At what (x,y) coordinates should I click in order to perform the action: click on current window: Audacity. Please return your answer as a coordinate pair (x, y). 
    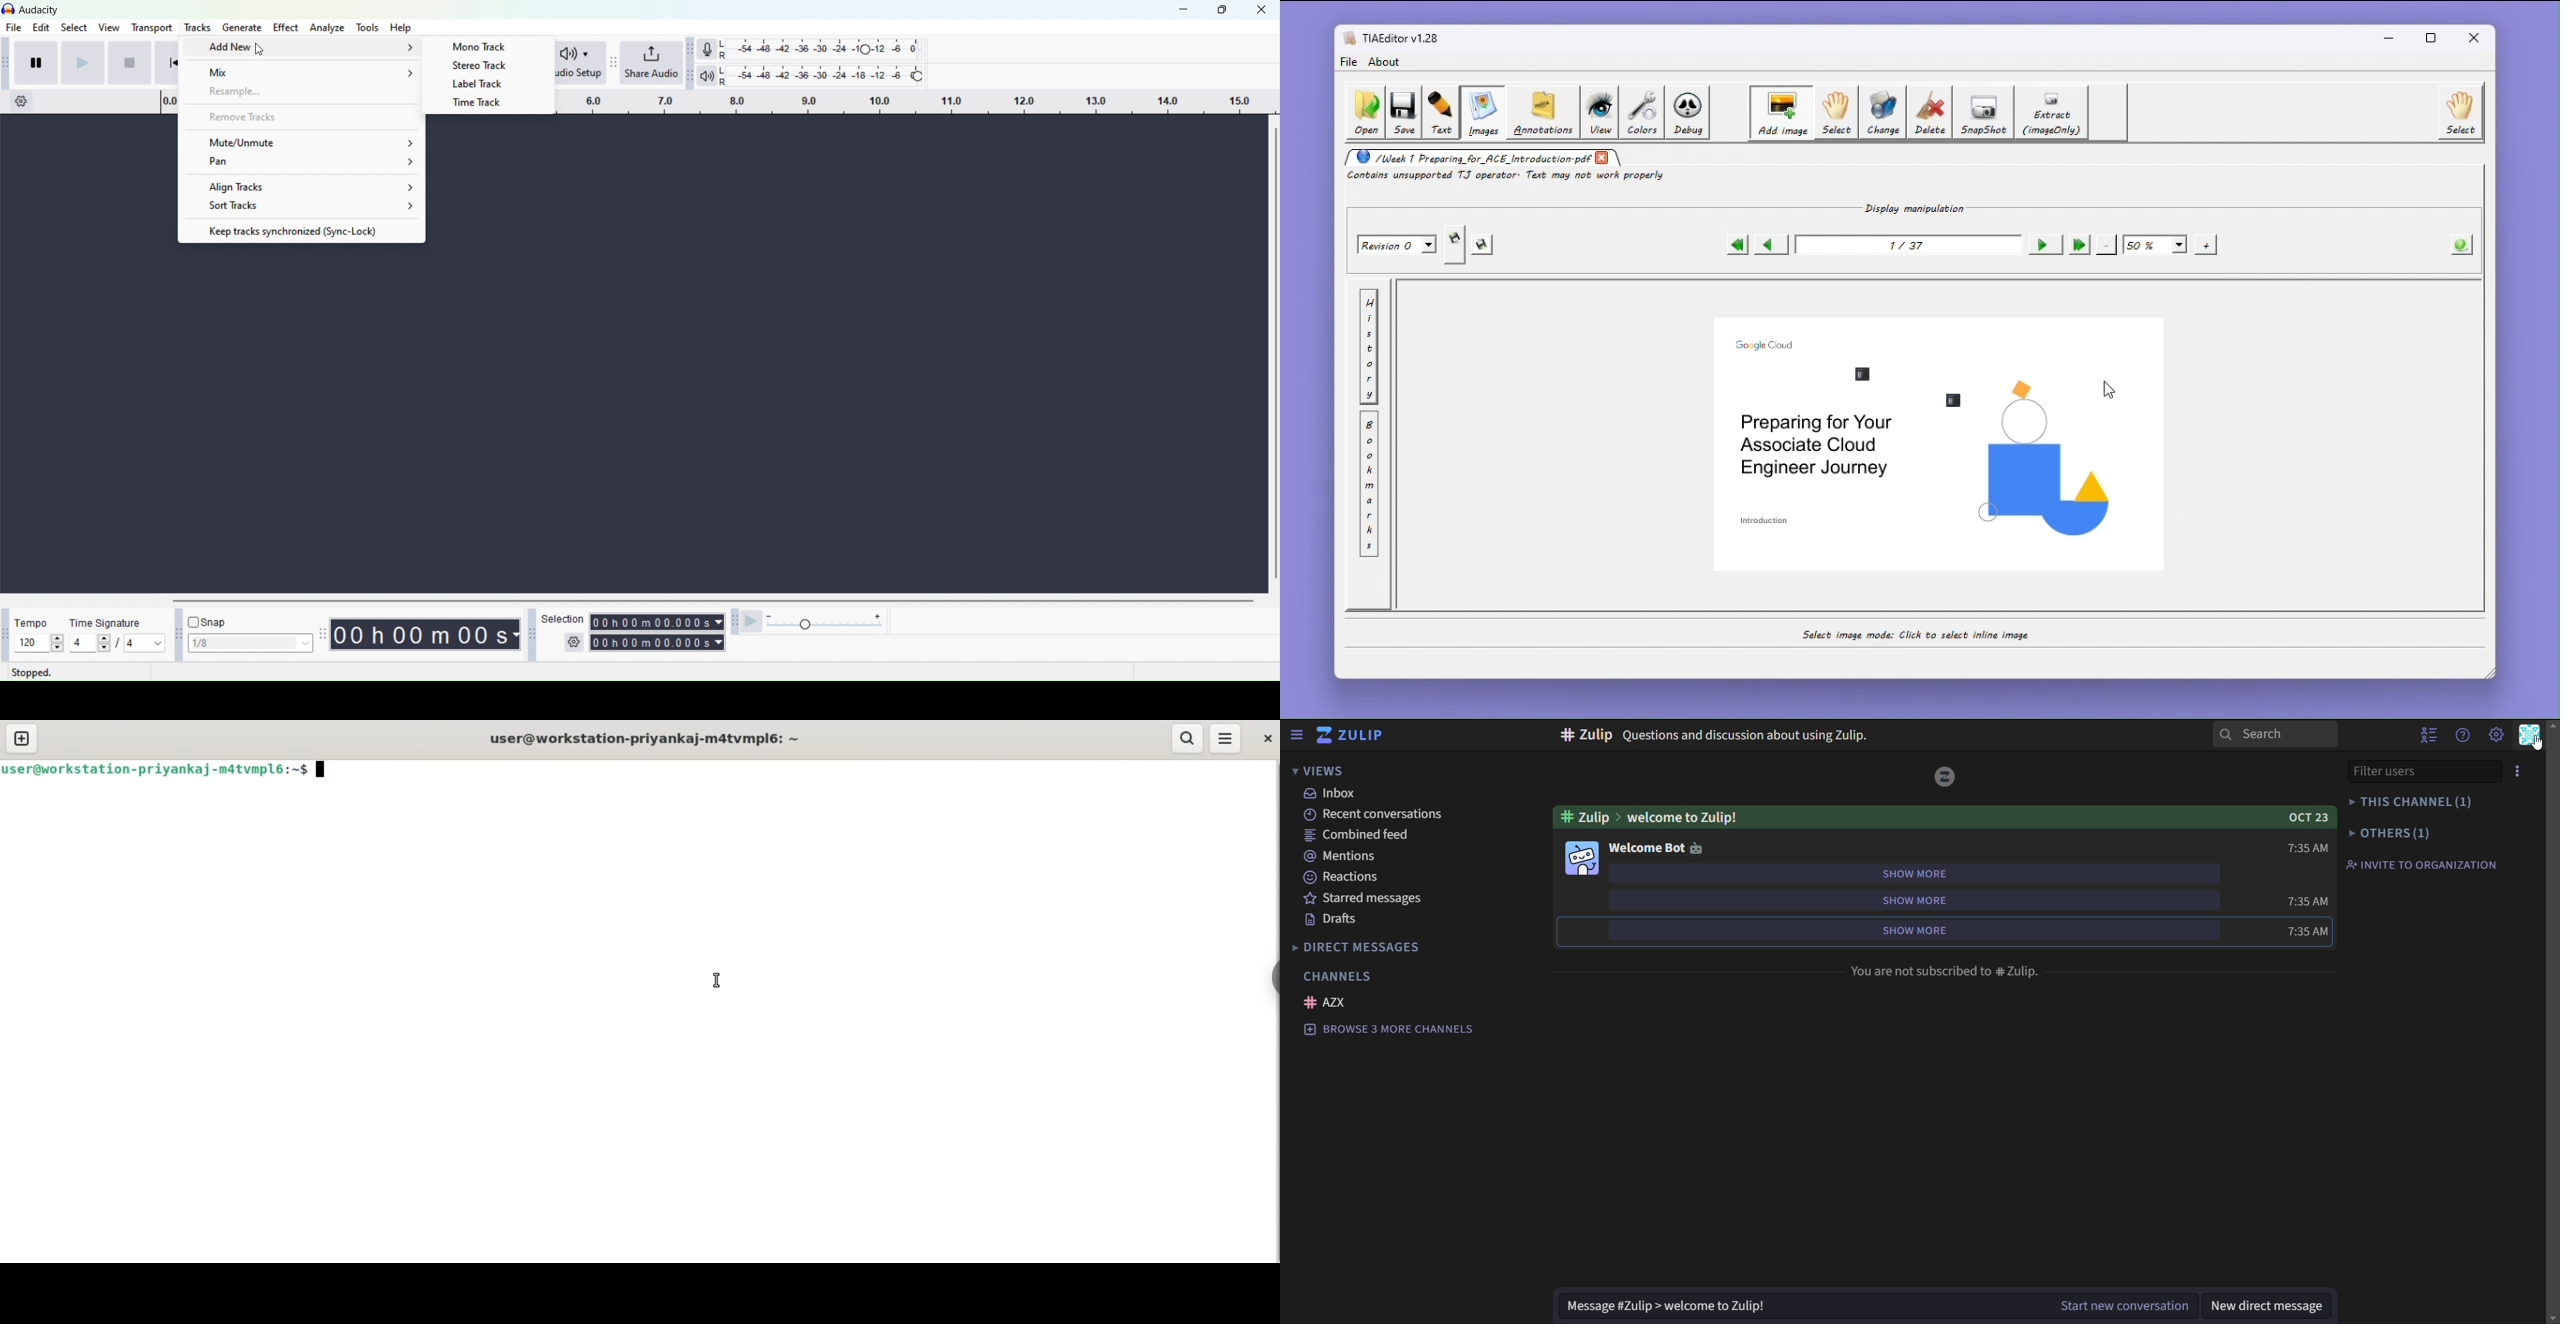
    Looking at the image, I should click on (41, 9).